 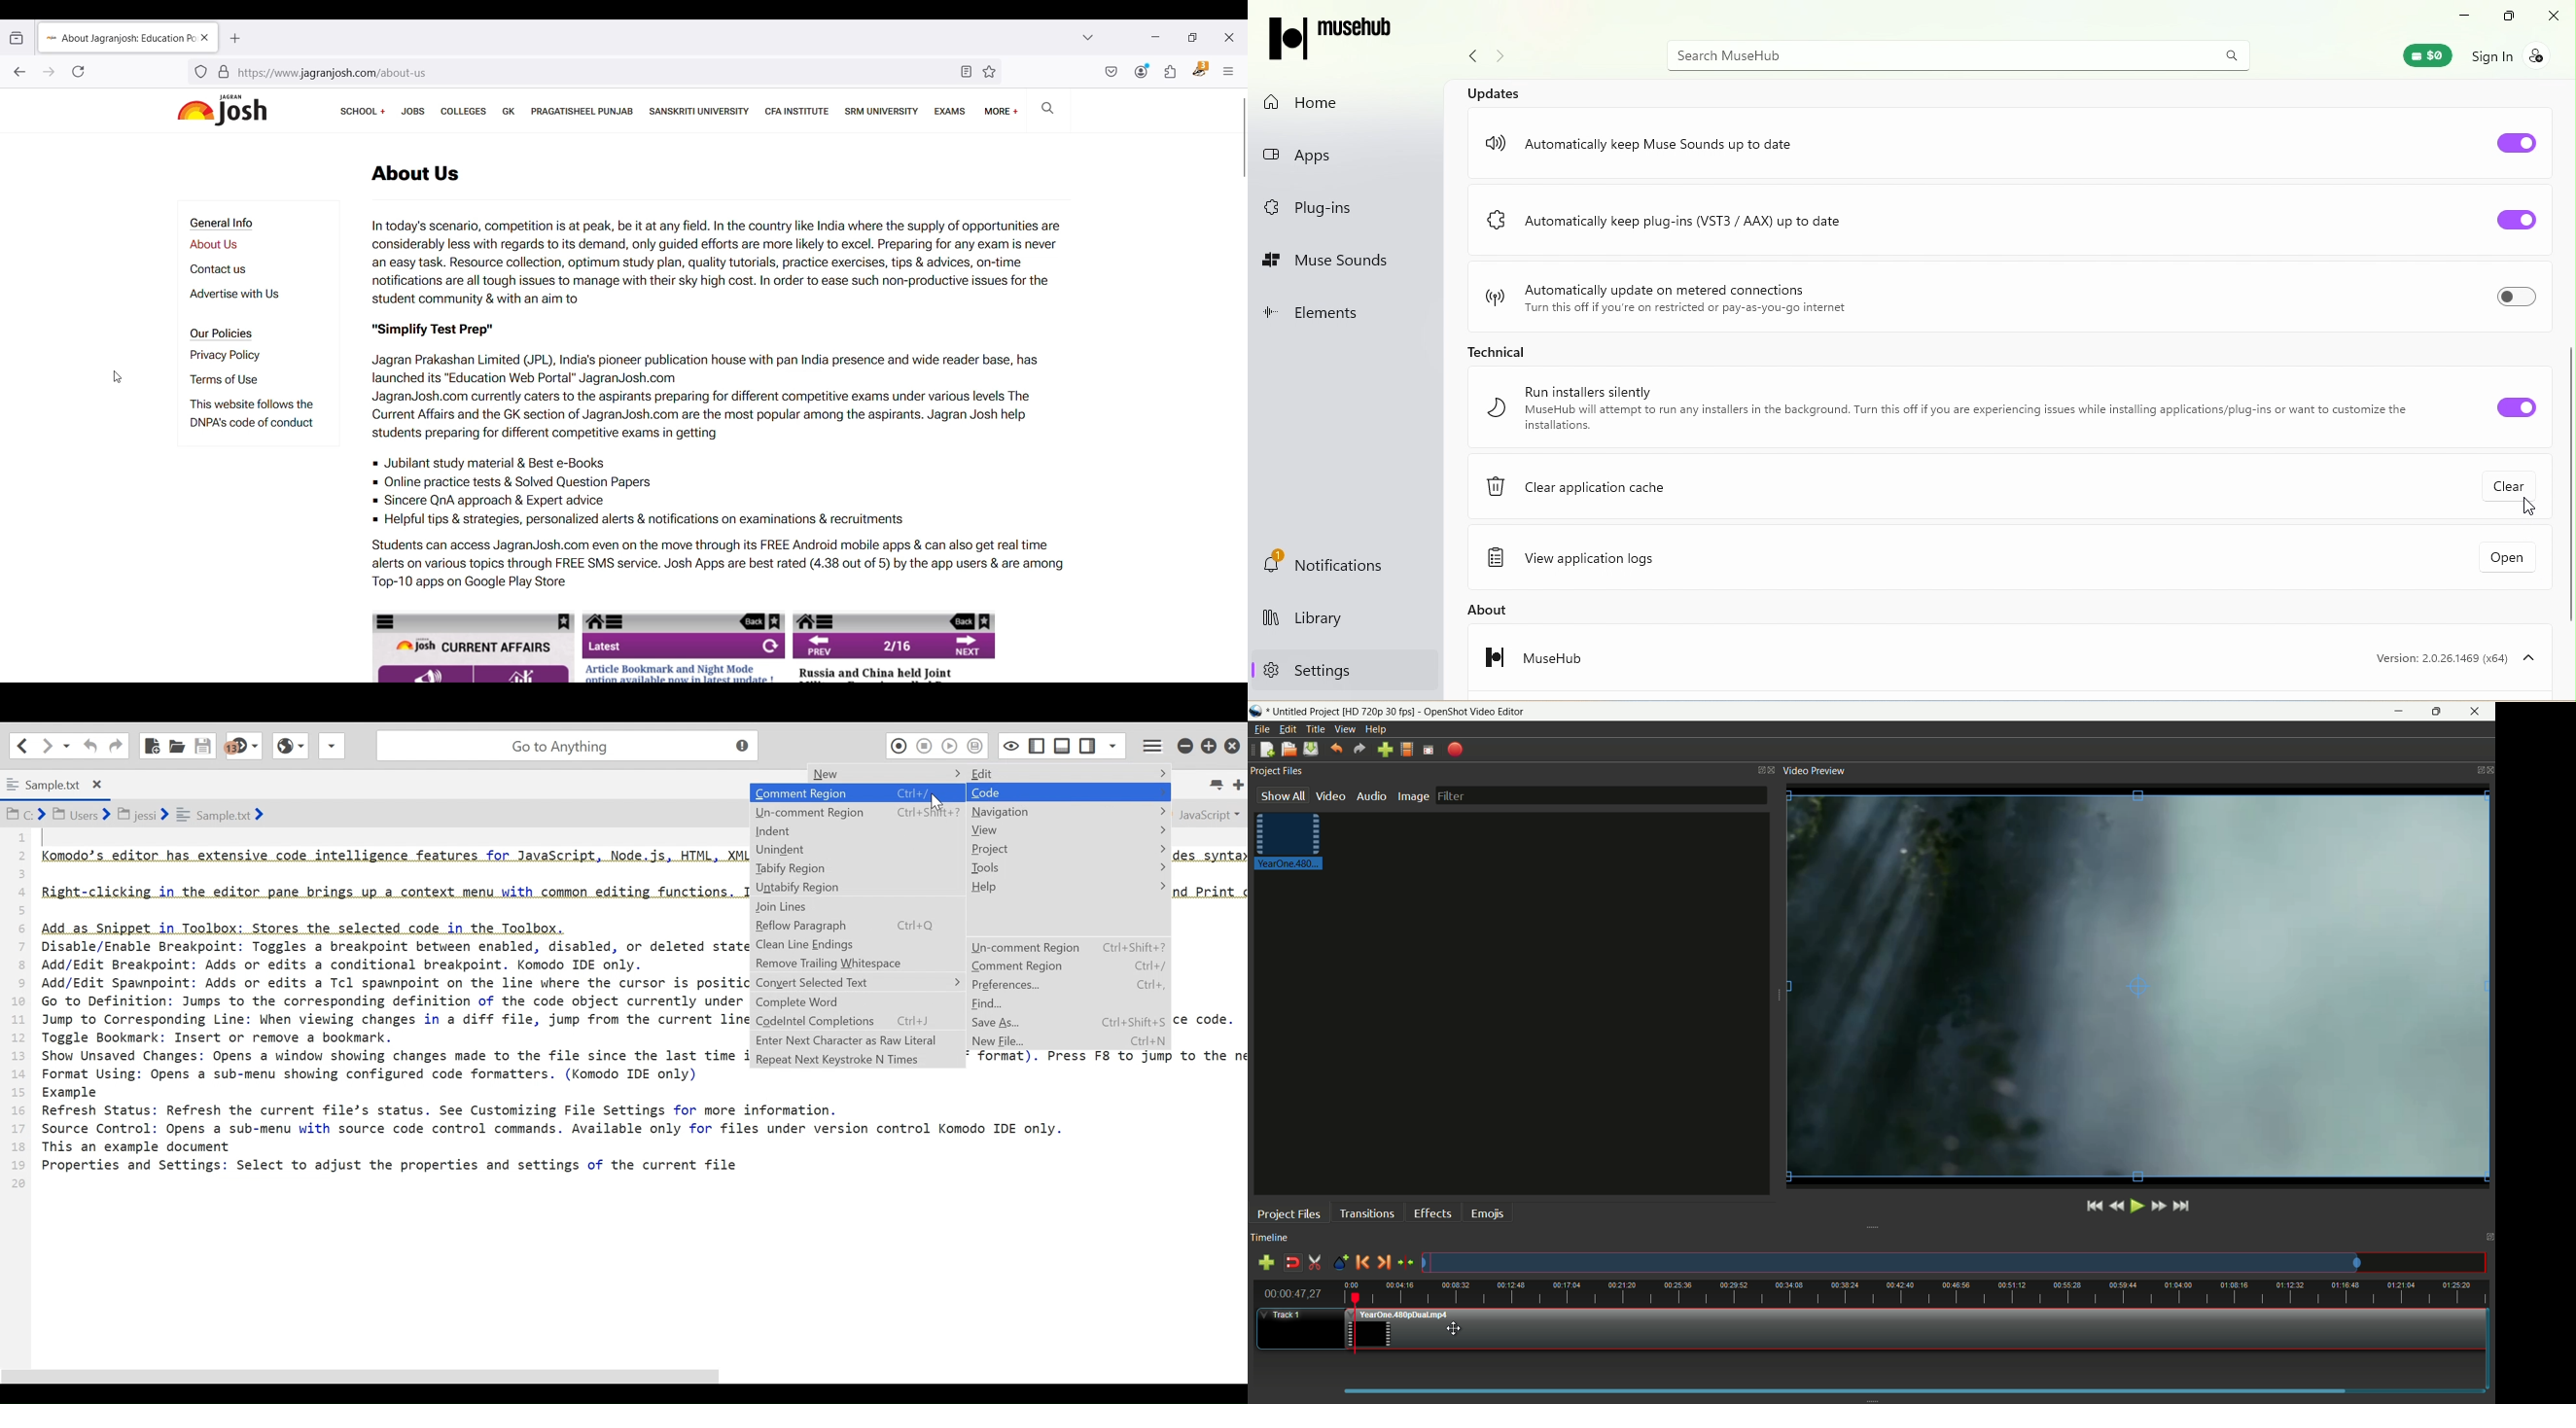 What do you see at coordinates (2488, 768) in the screenshot?
I see `close video preview` at bounding box center [2488, 768].